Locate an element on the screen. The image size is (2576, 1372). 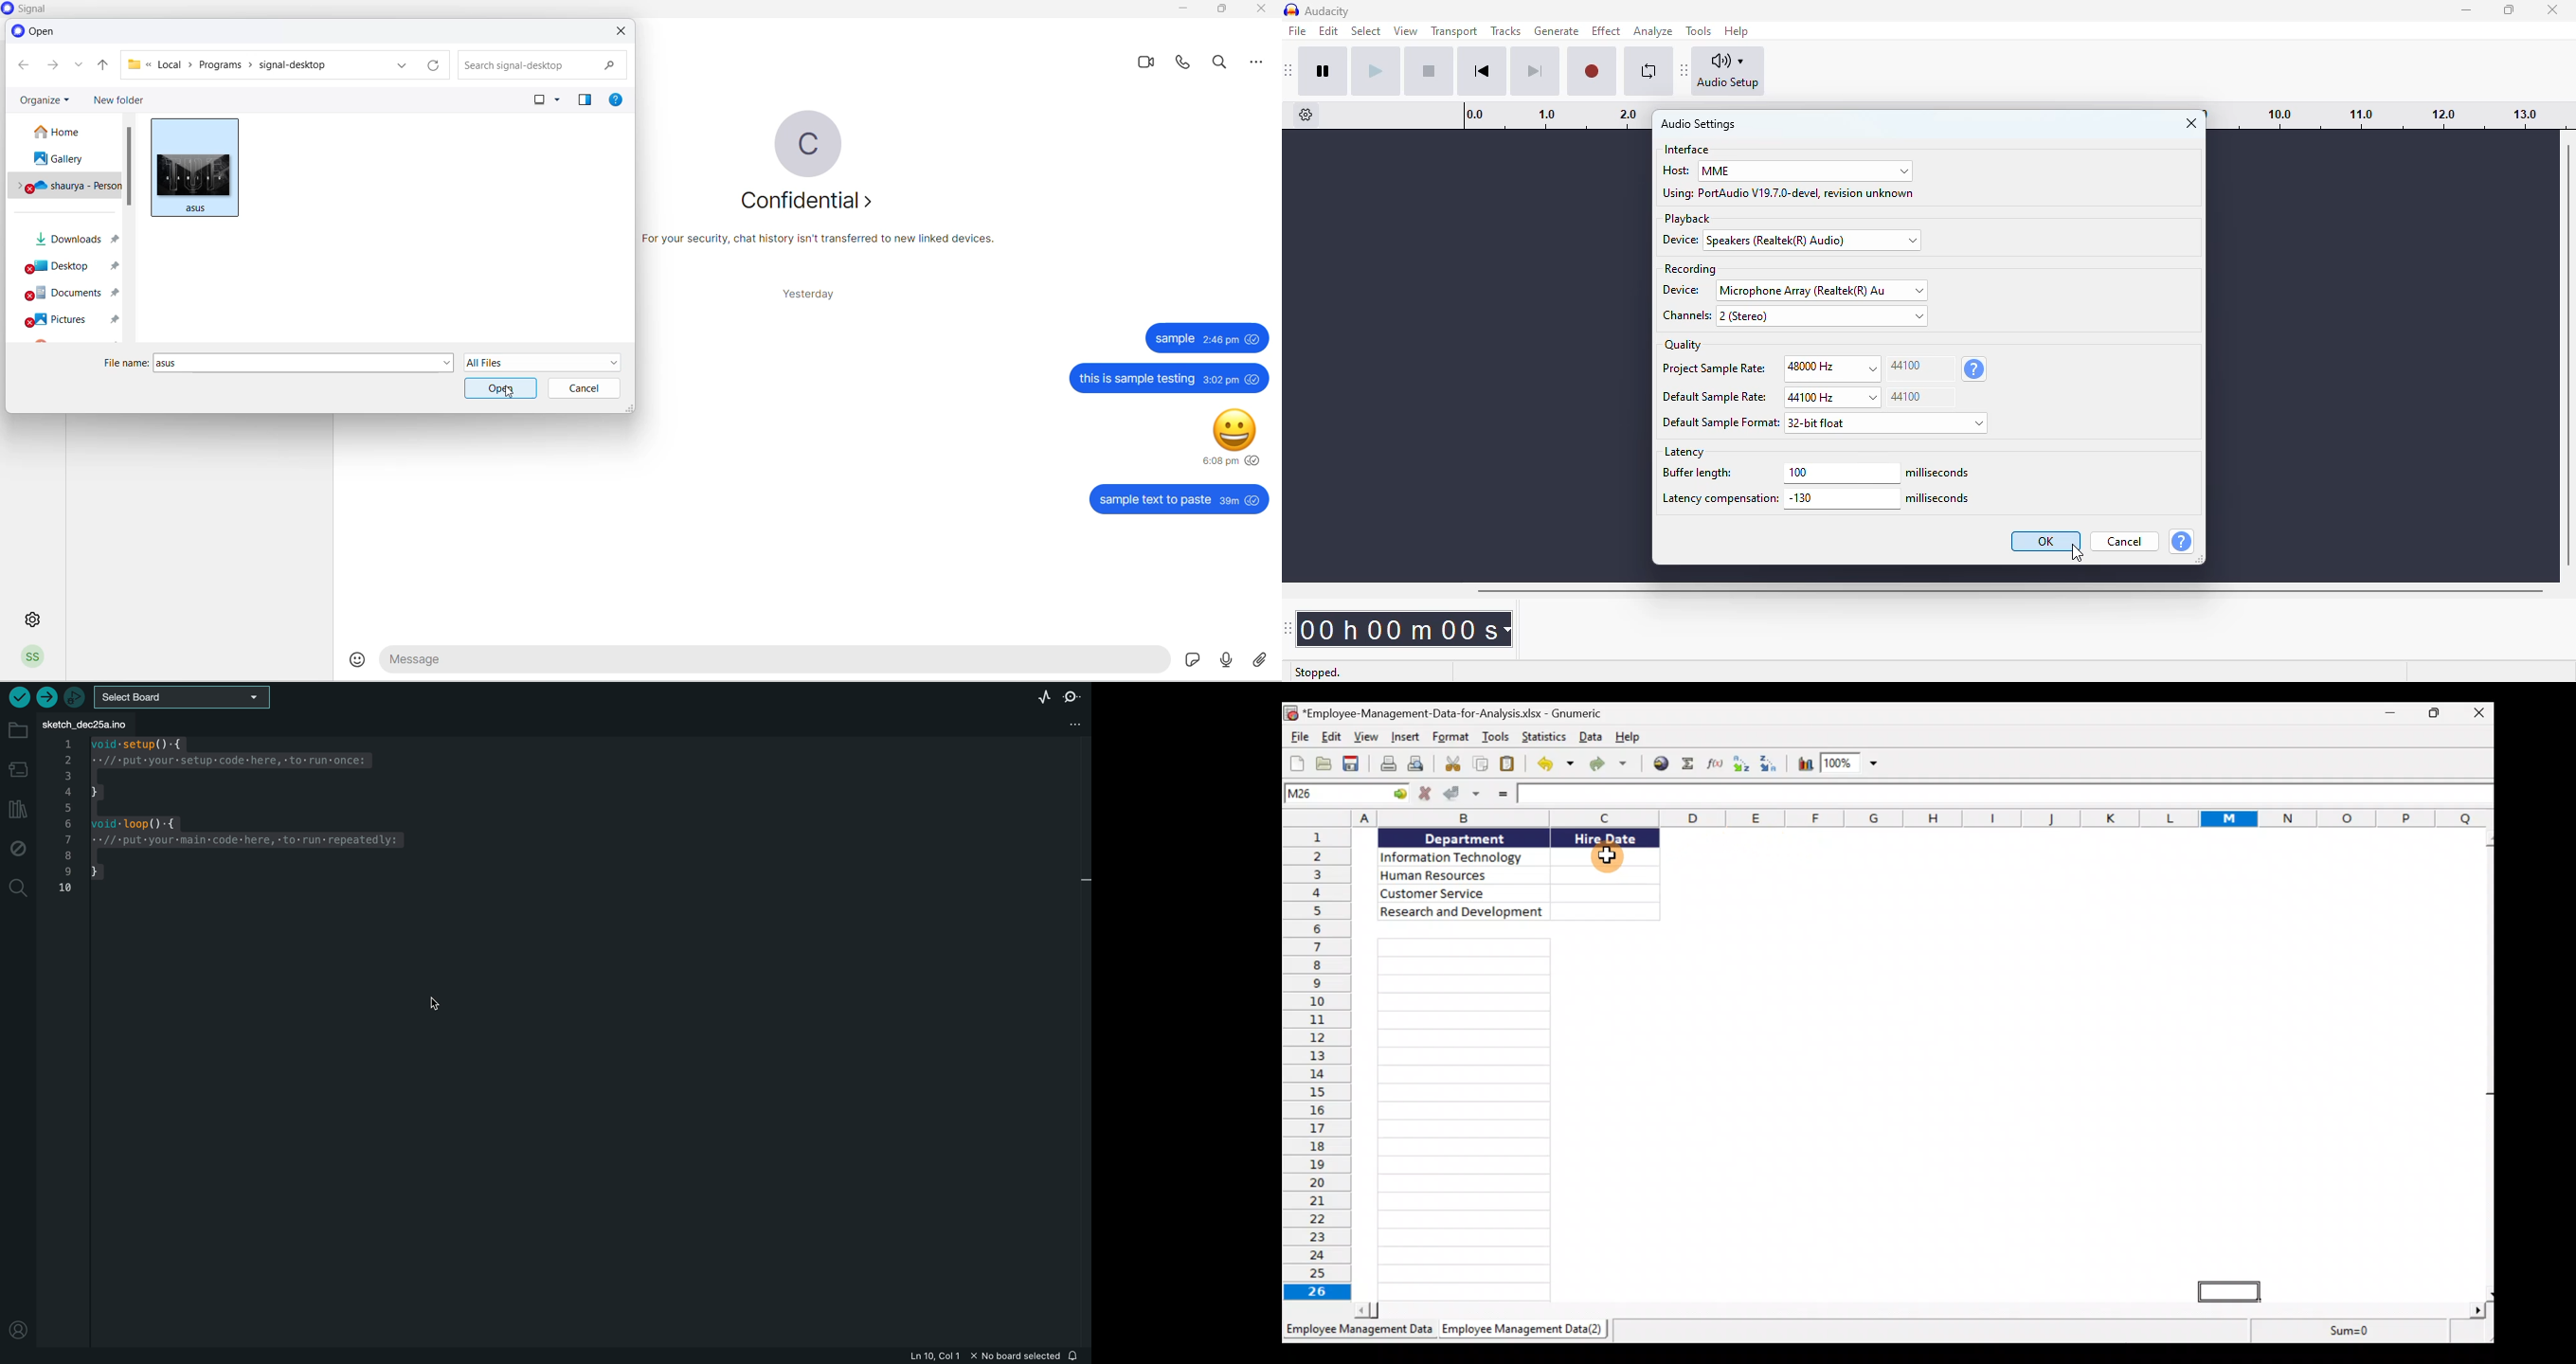
select host is located at coordinates (1805, 171).